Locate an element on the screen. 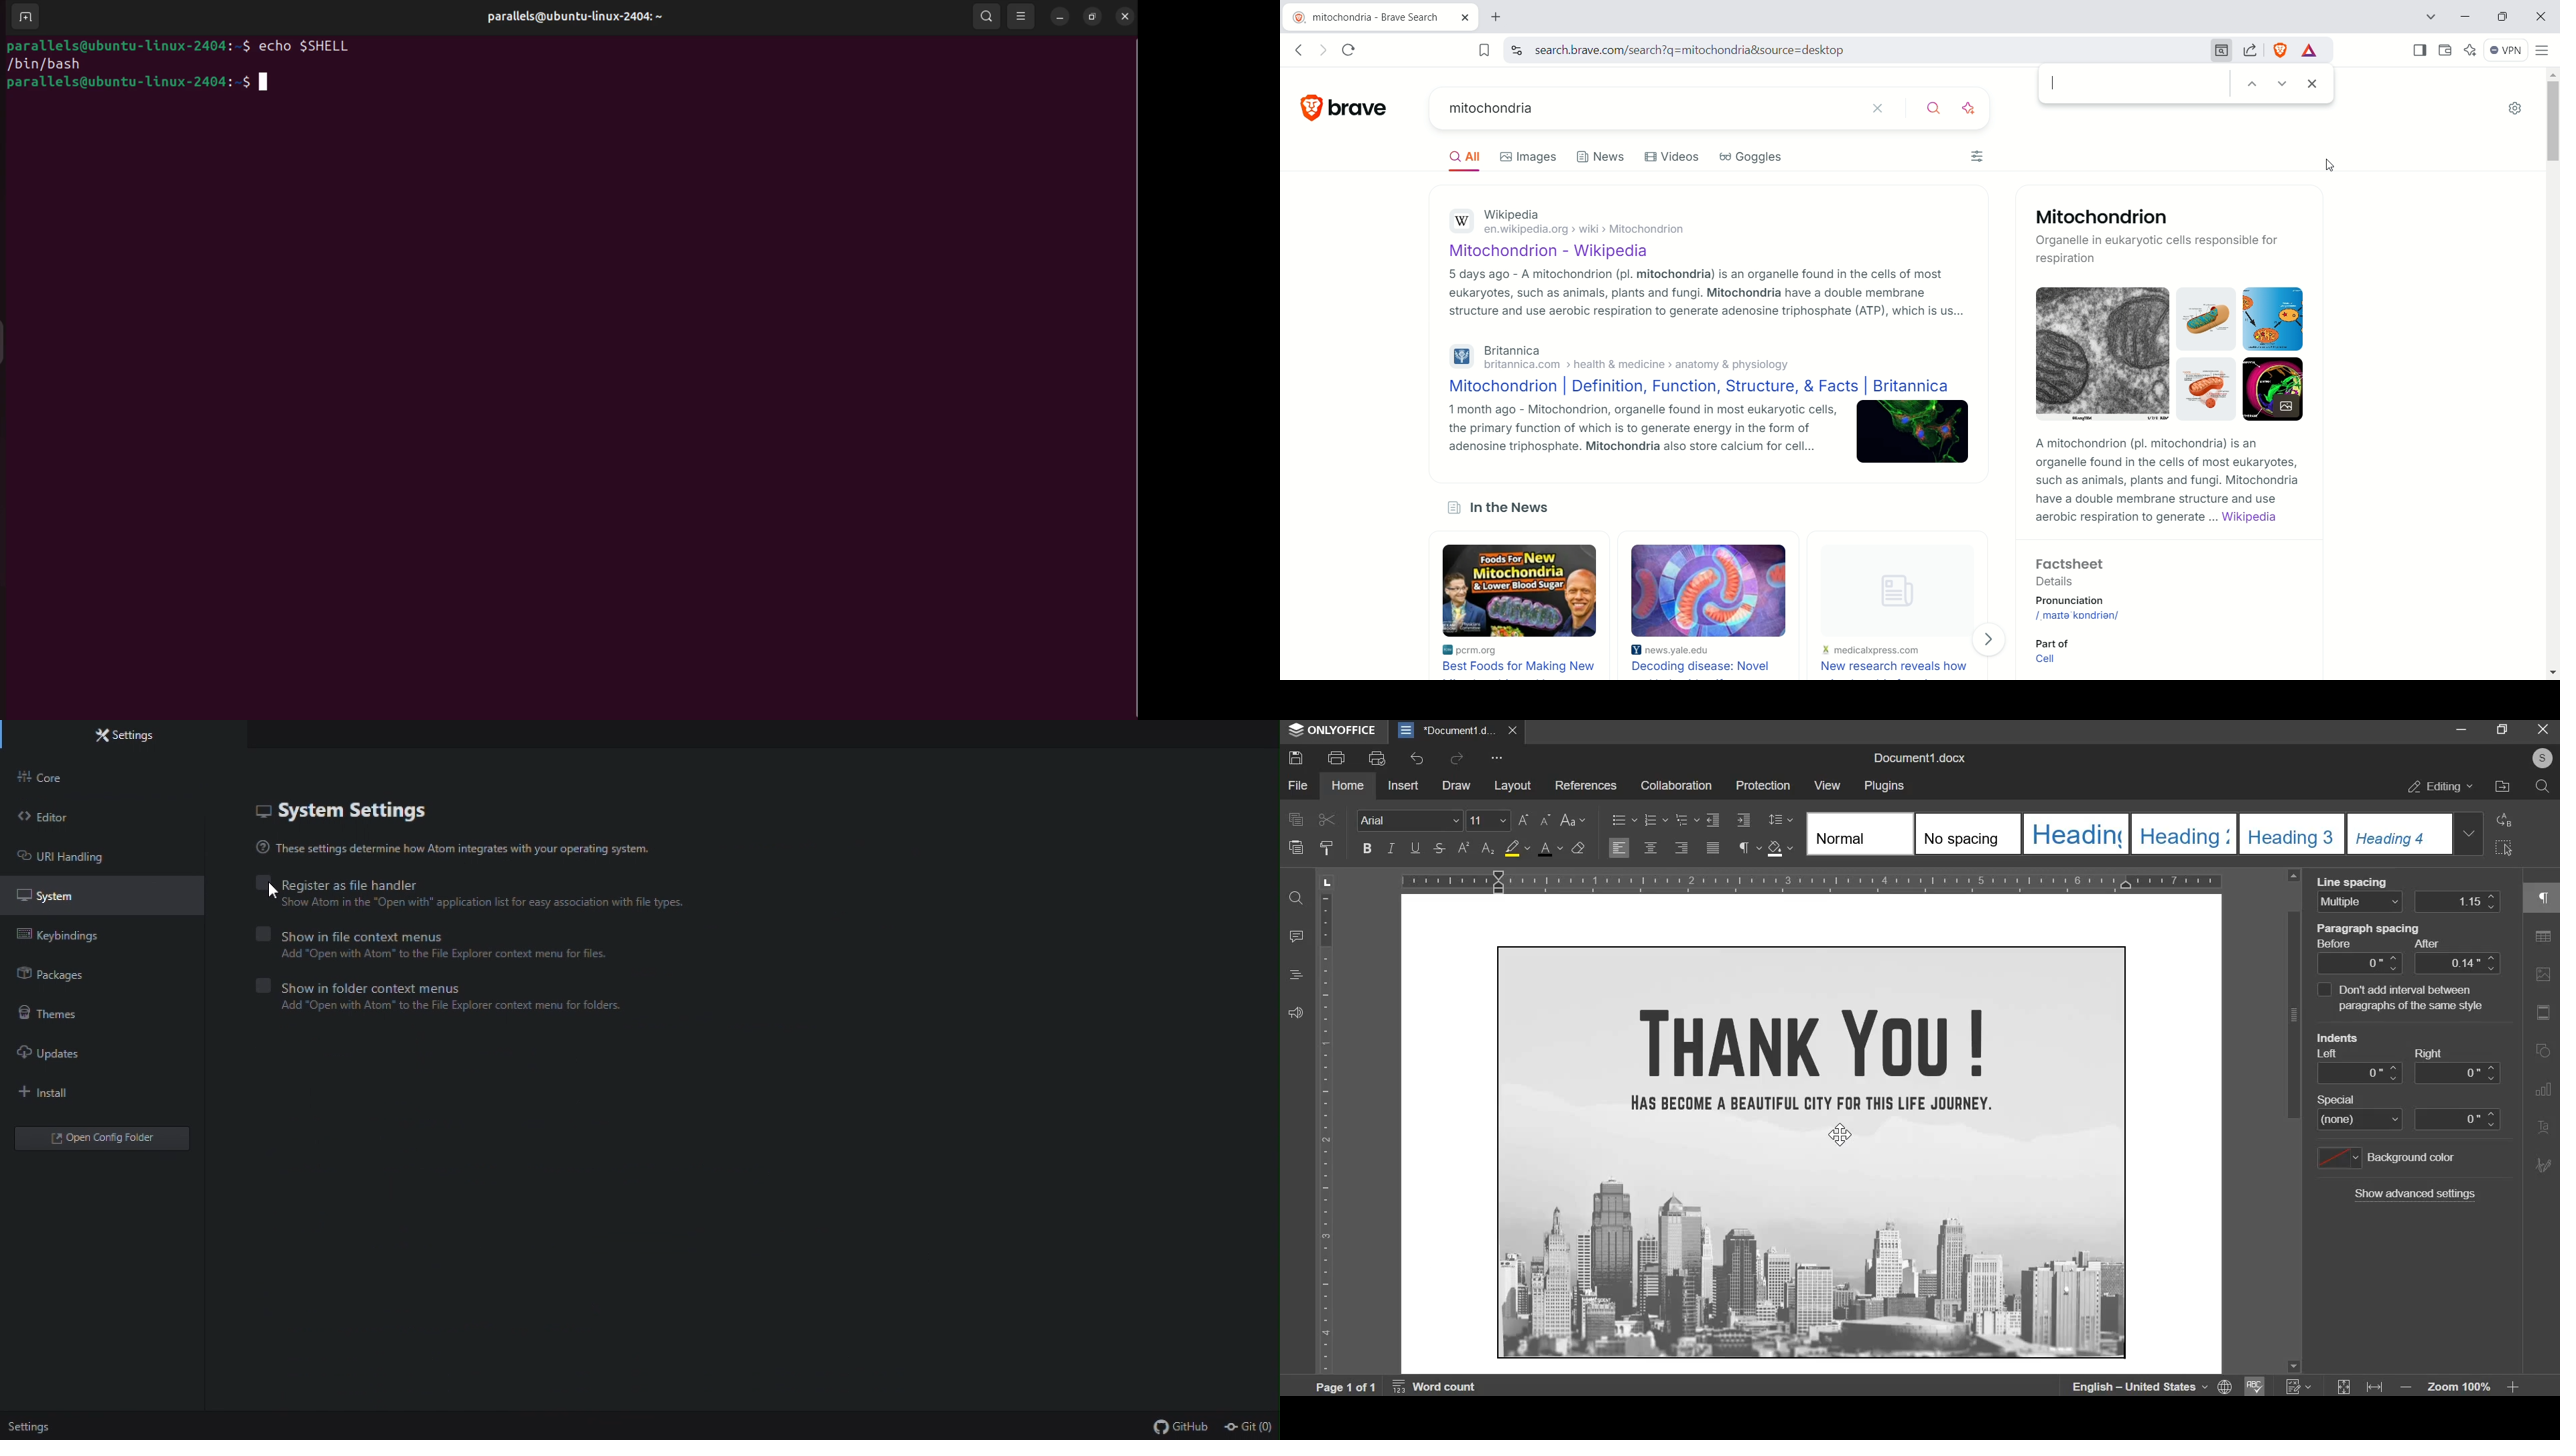  Heading 1 is located at coordinates (2075, 834).